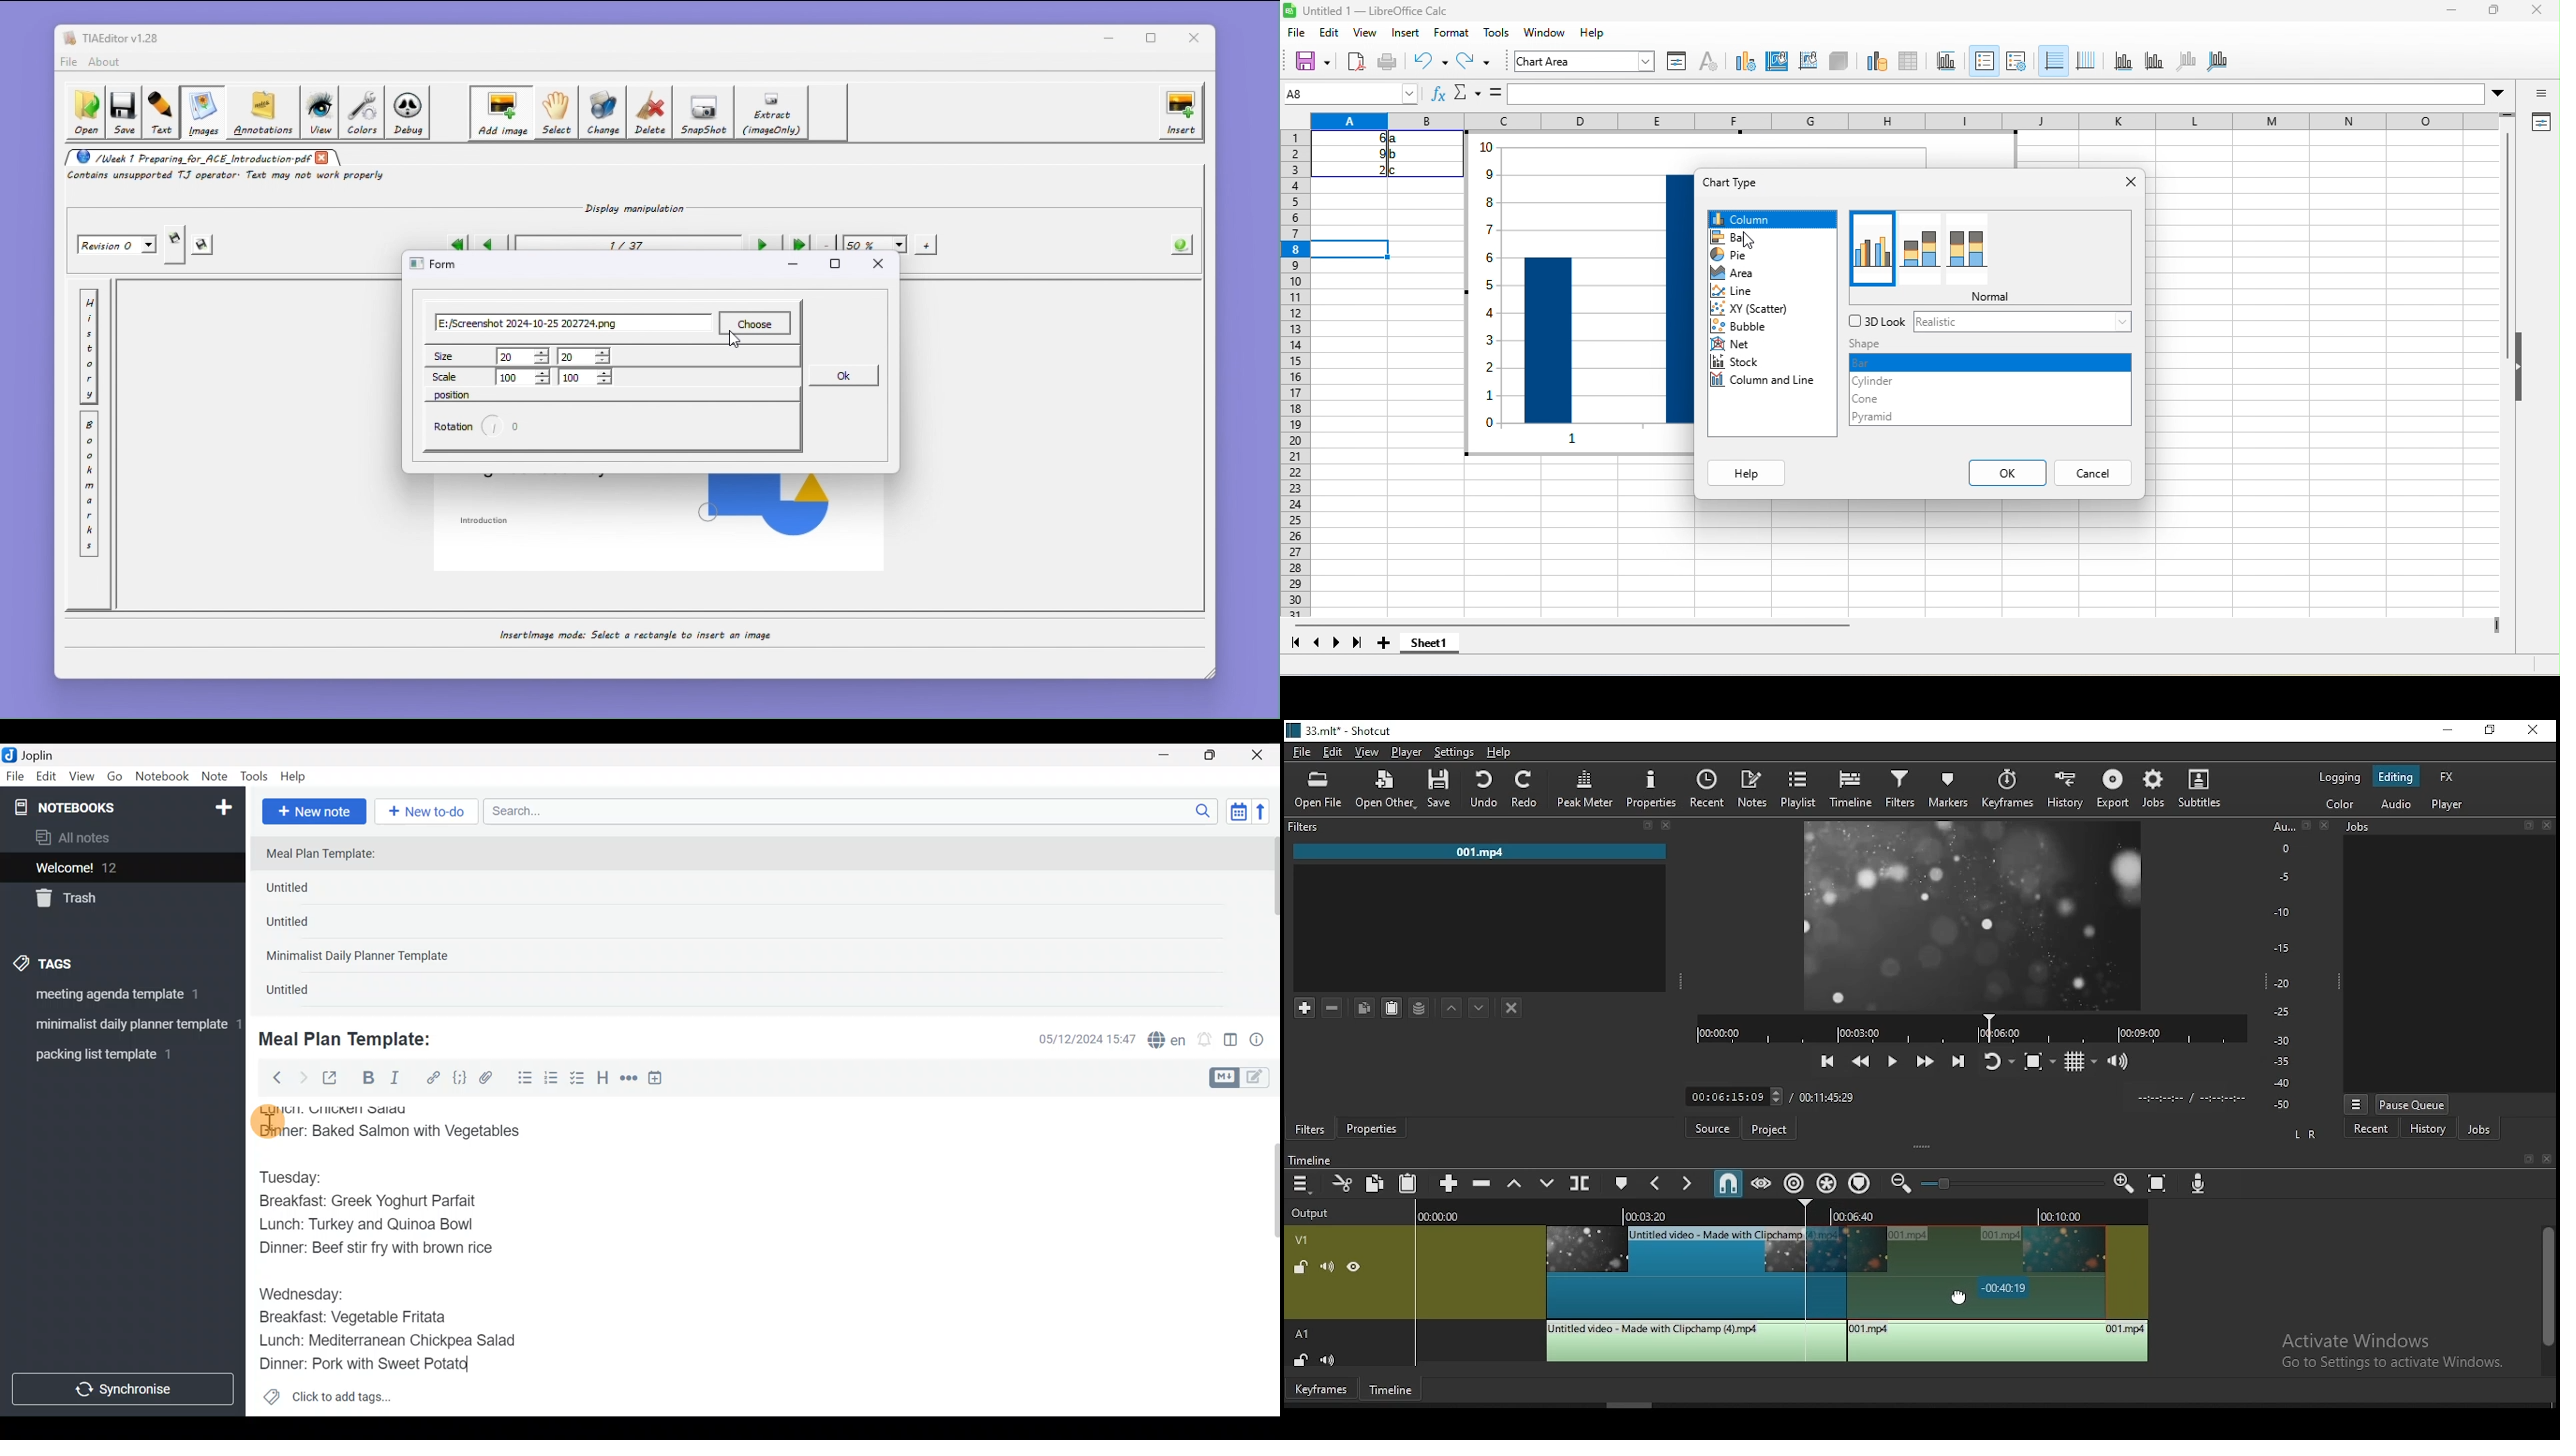 This screenshot has width=2576, height=1456. I want to click on zoom timeline to fit, so click(2164, 1184).